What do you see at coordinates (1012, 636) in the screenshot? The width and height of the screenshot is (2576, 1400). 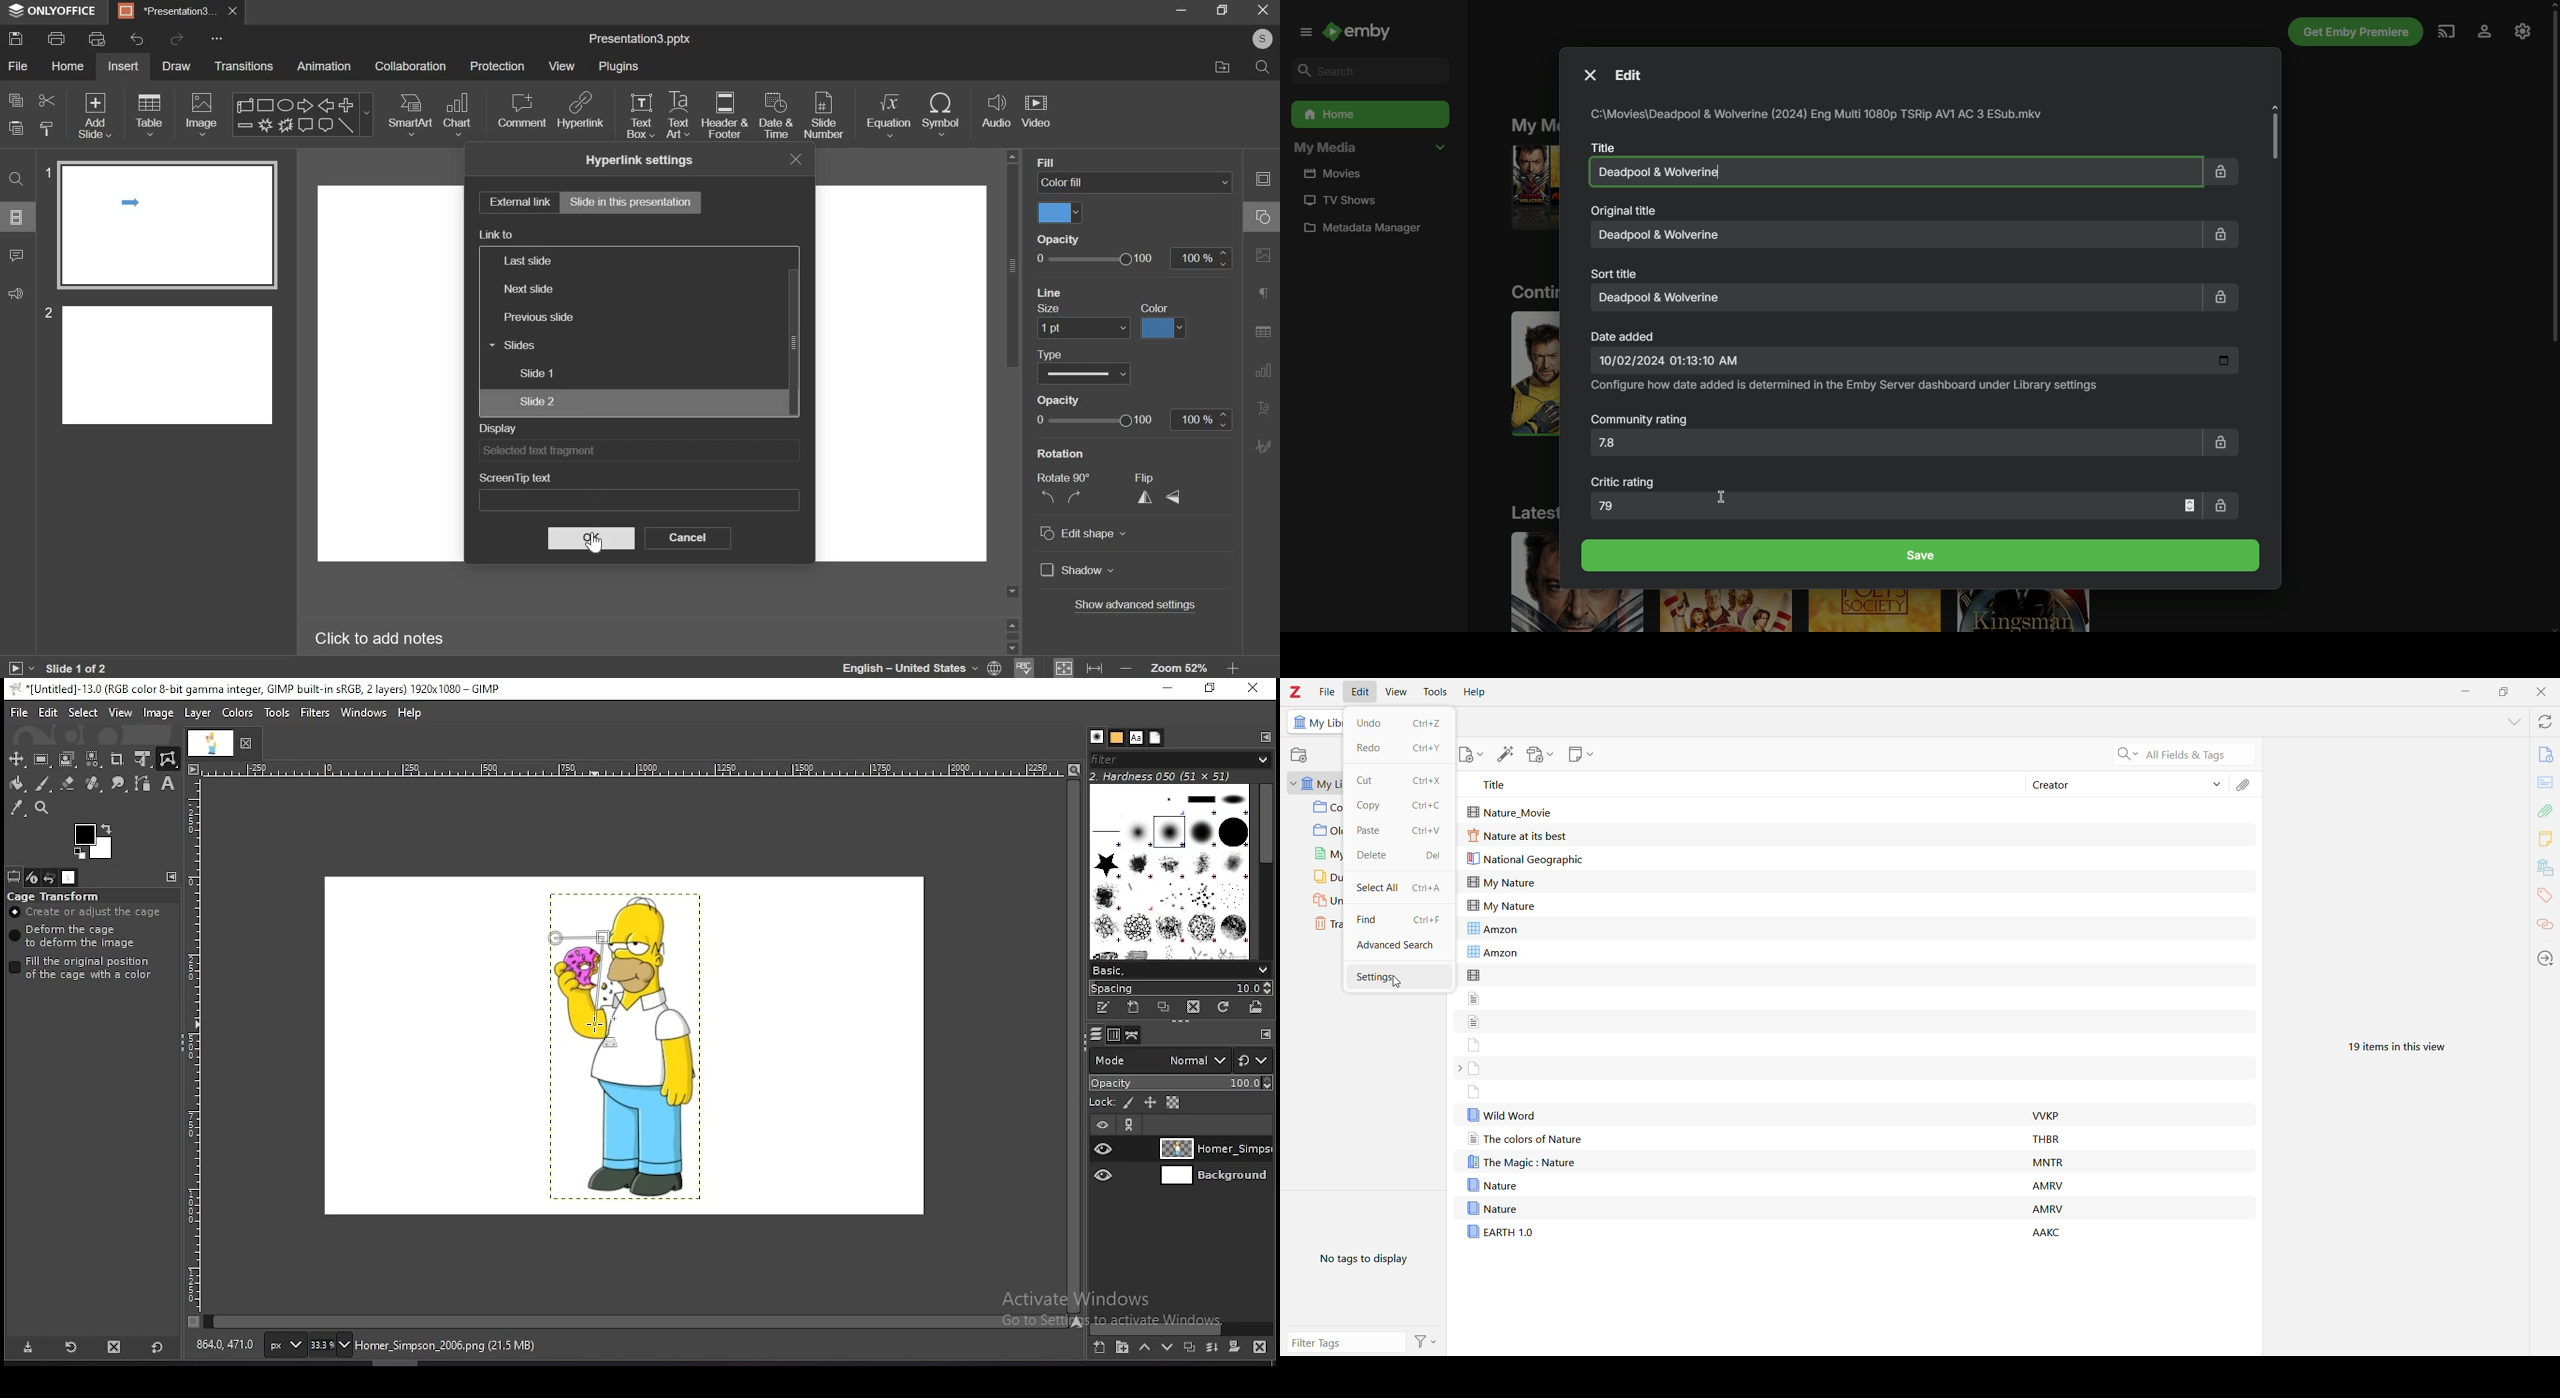 I see `scrollbar` at bounding box center [1012, 636].